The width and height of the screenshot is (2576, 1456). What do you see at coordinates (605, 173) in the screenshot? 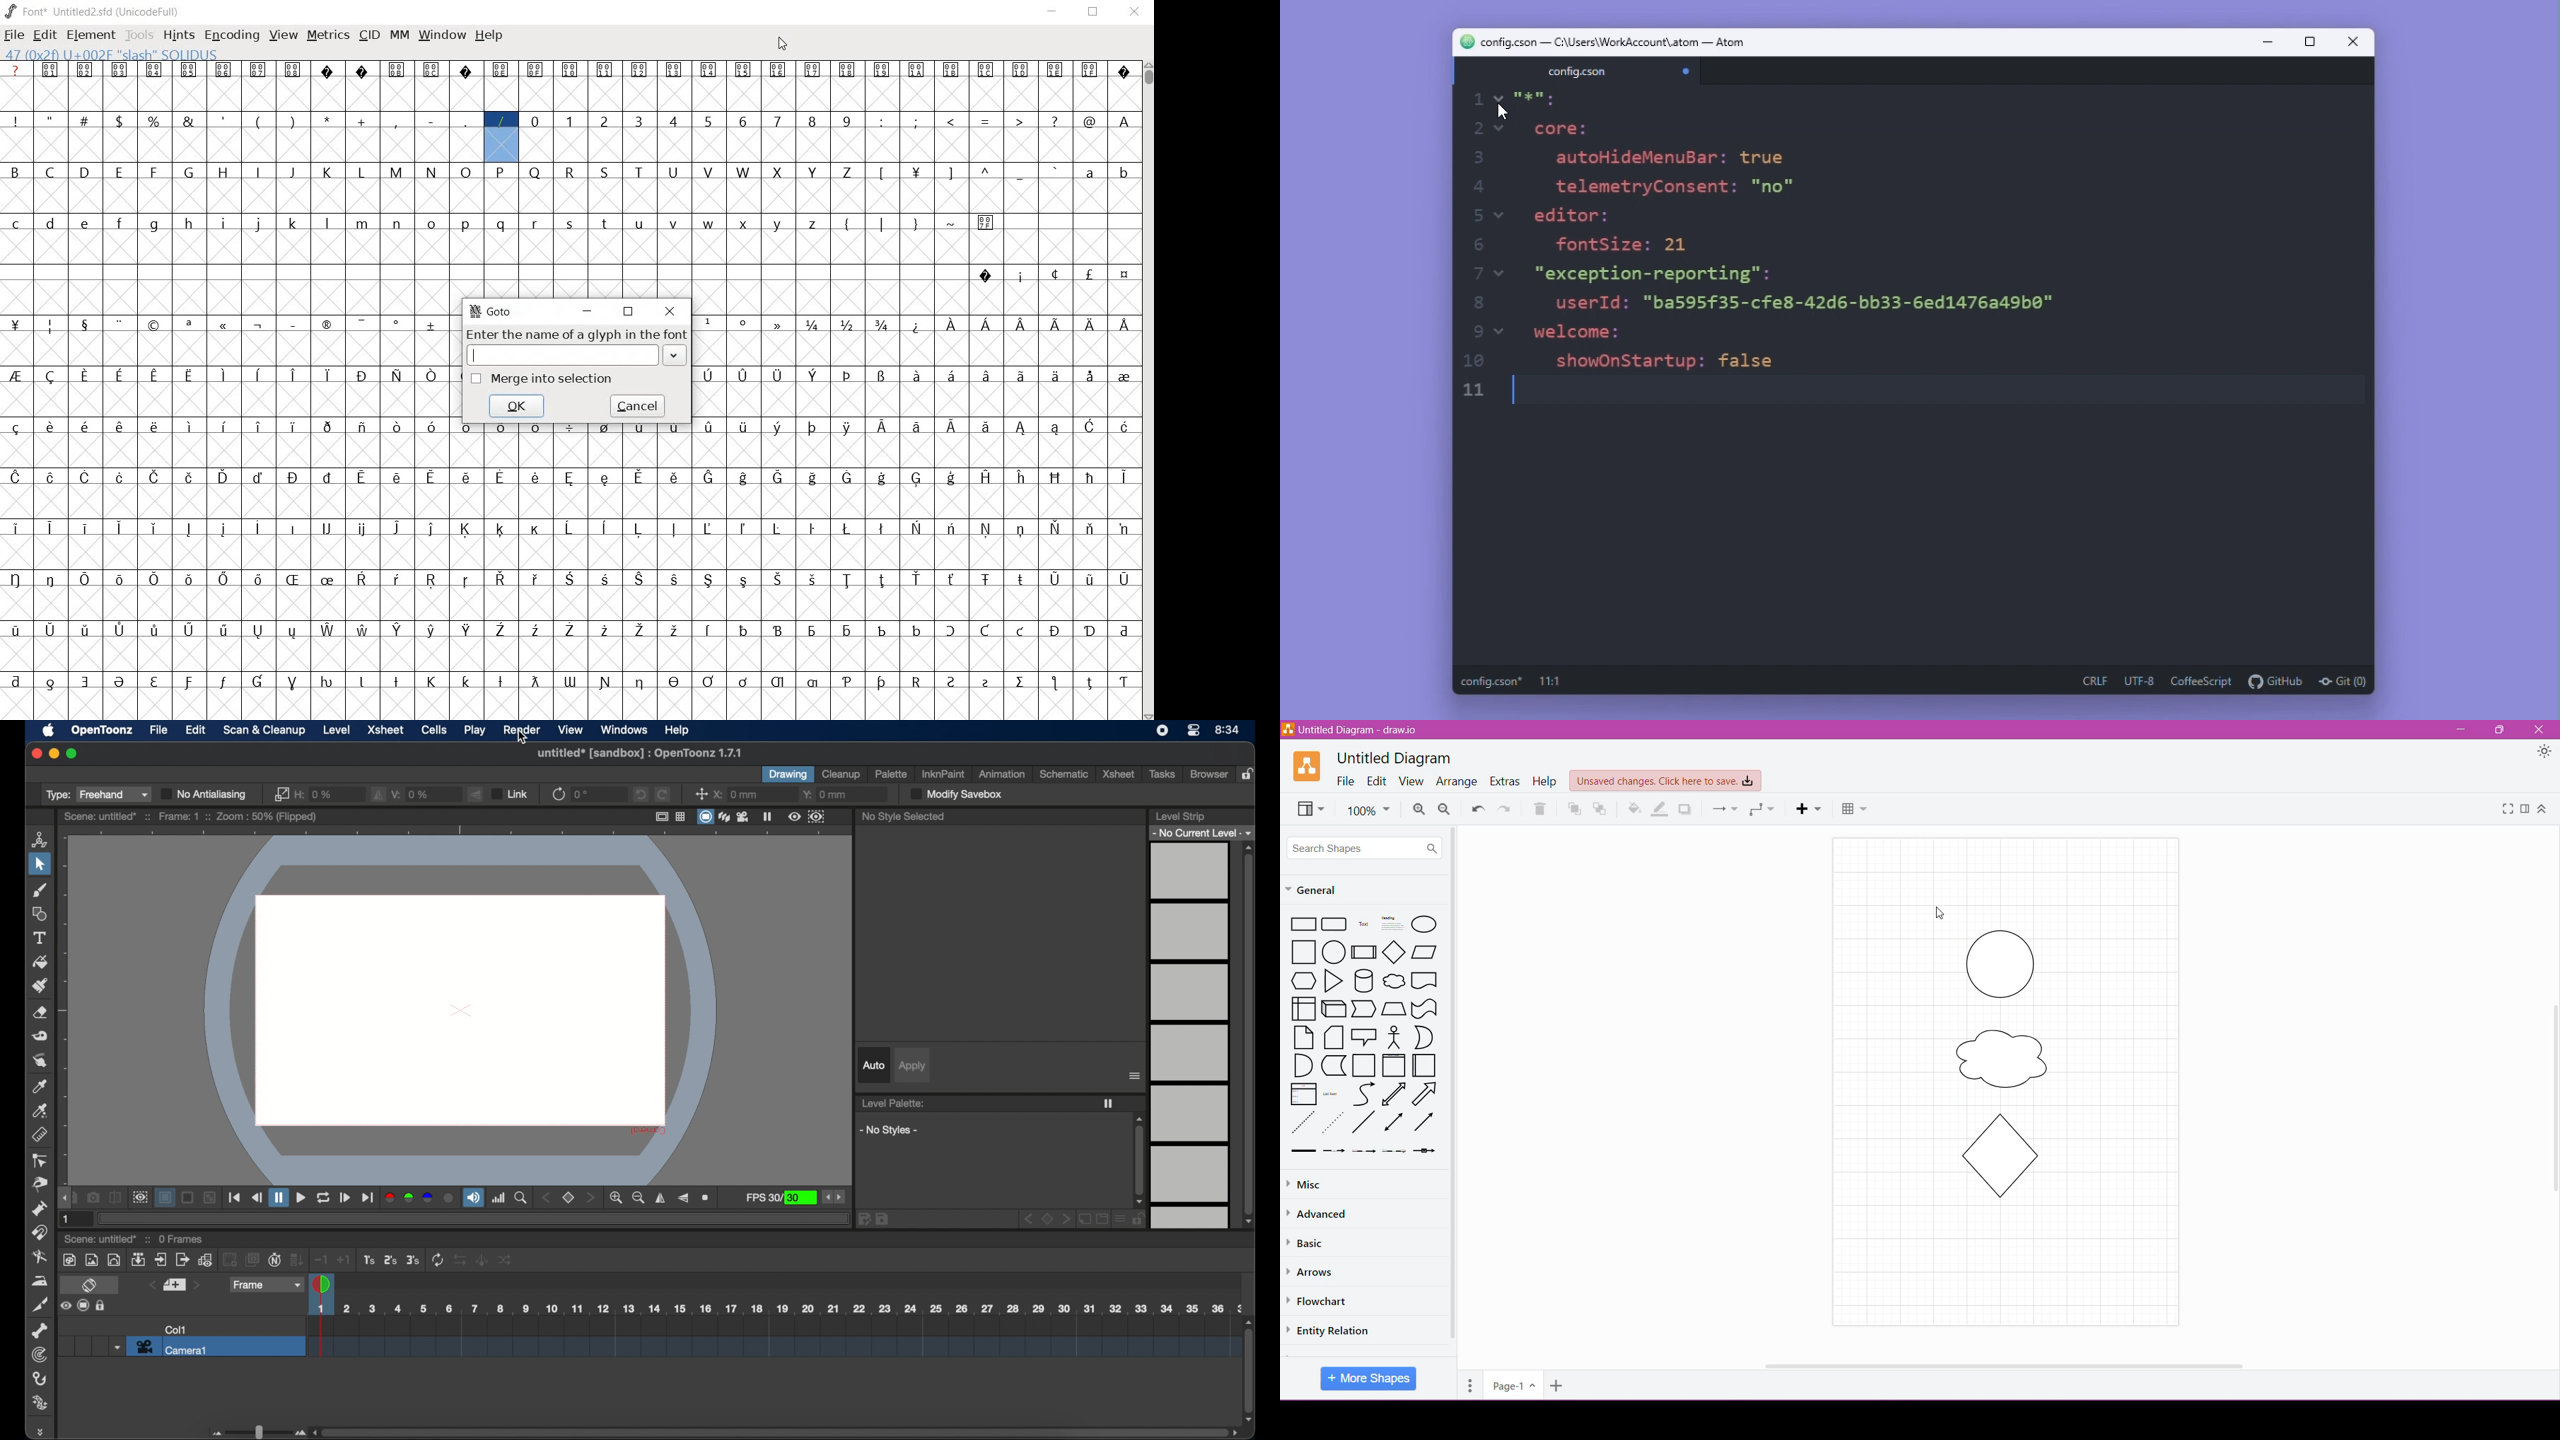
I see `glyph` at bounding box center [605, 173].